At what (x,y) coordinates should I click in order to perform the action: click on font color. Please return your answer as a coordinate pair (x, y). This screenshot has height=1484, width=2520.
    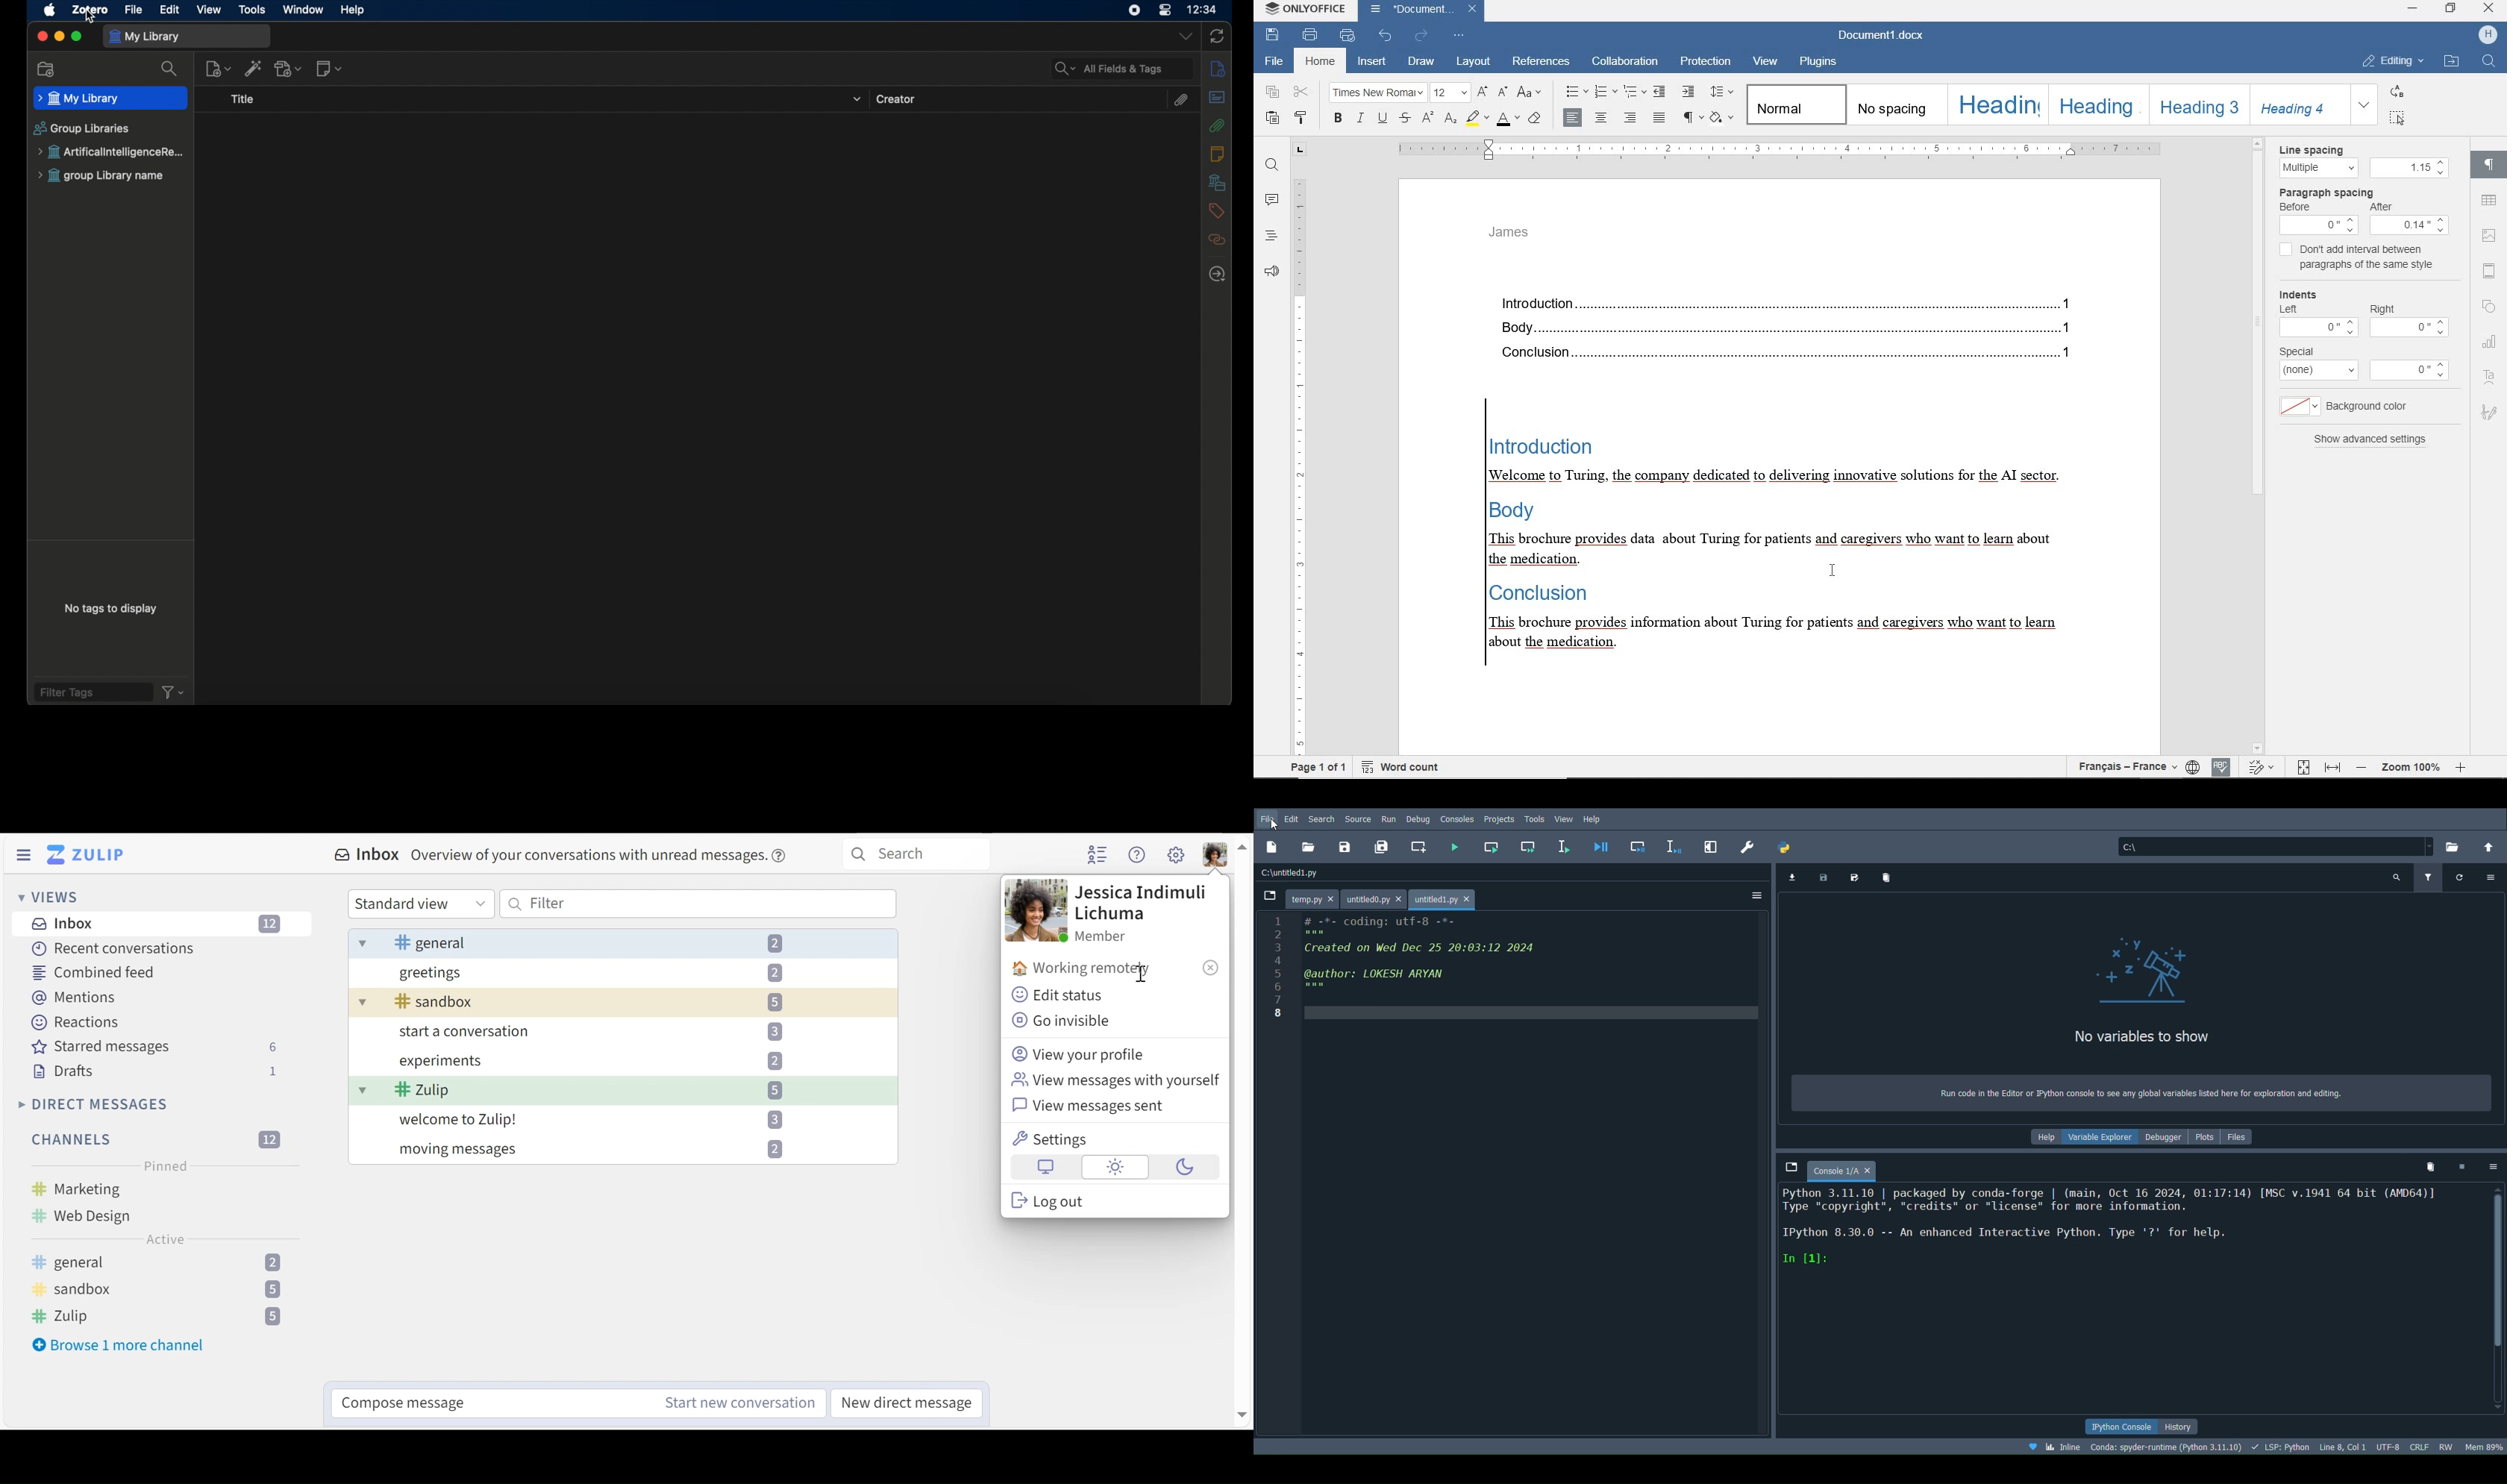
    Looking at the image, I should click on (1508, 119).